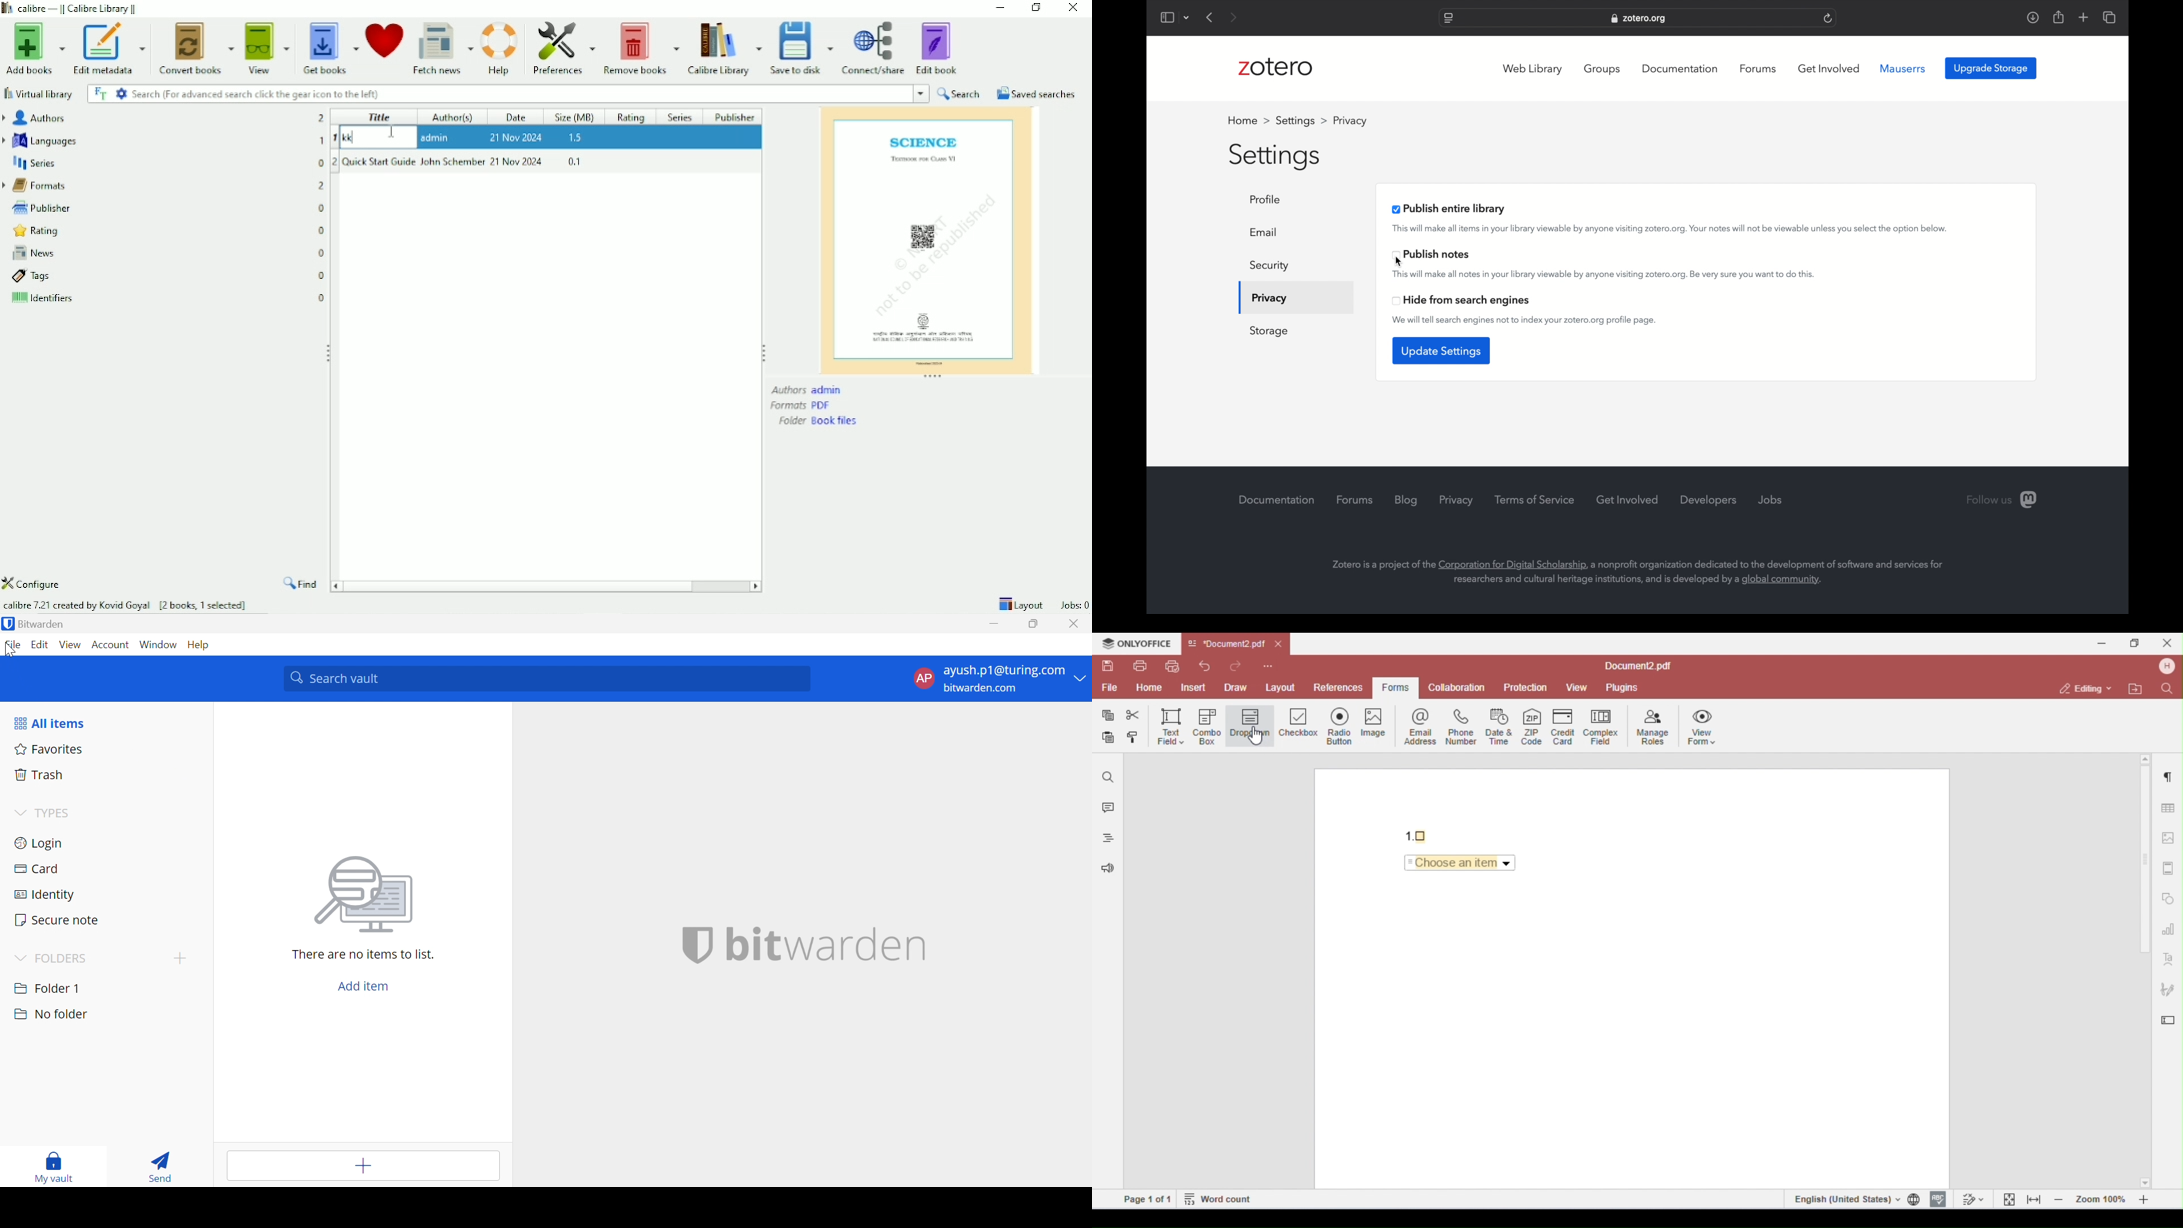 This screenshot has width=2184, height=1232. What do you see at coordinates (1441, 351) in the screenshot?
I see `update settings` at bounding box center [1441, 351].